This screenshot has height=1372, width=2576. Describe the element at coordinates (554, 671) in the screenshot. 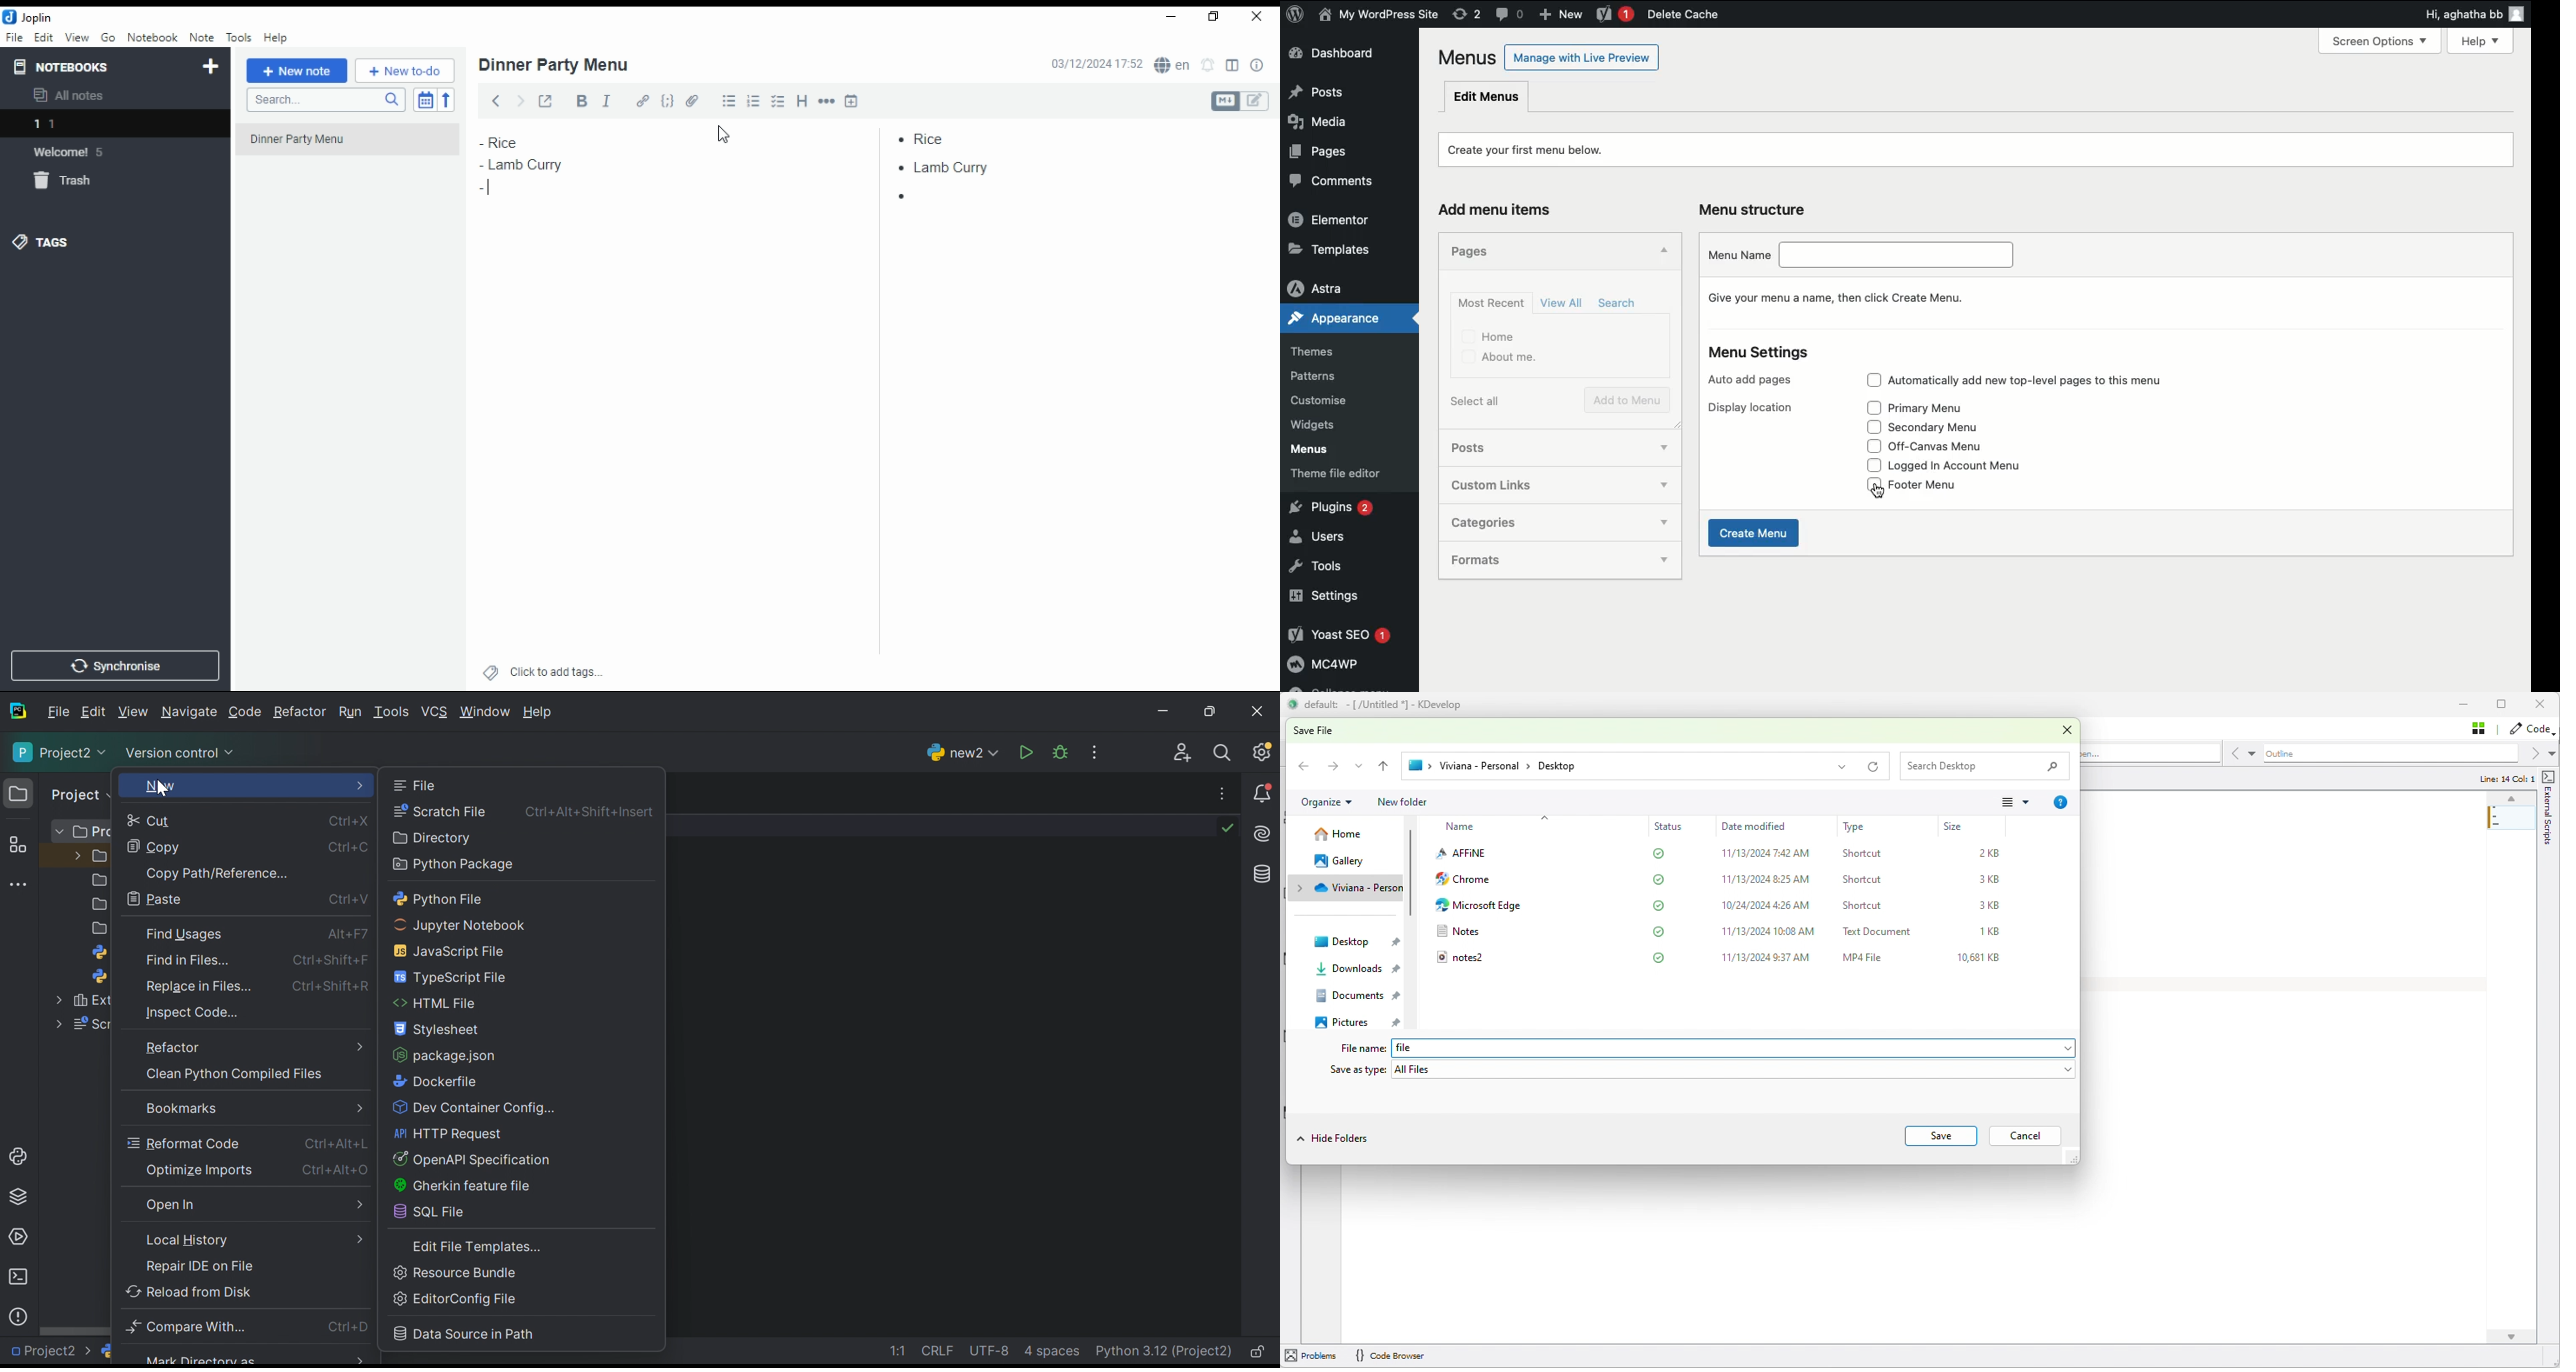

I see `click to add tags` at that location.